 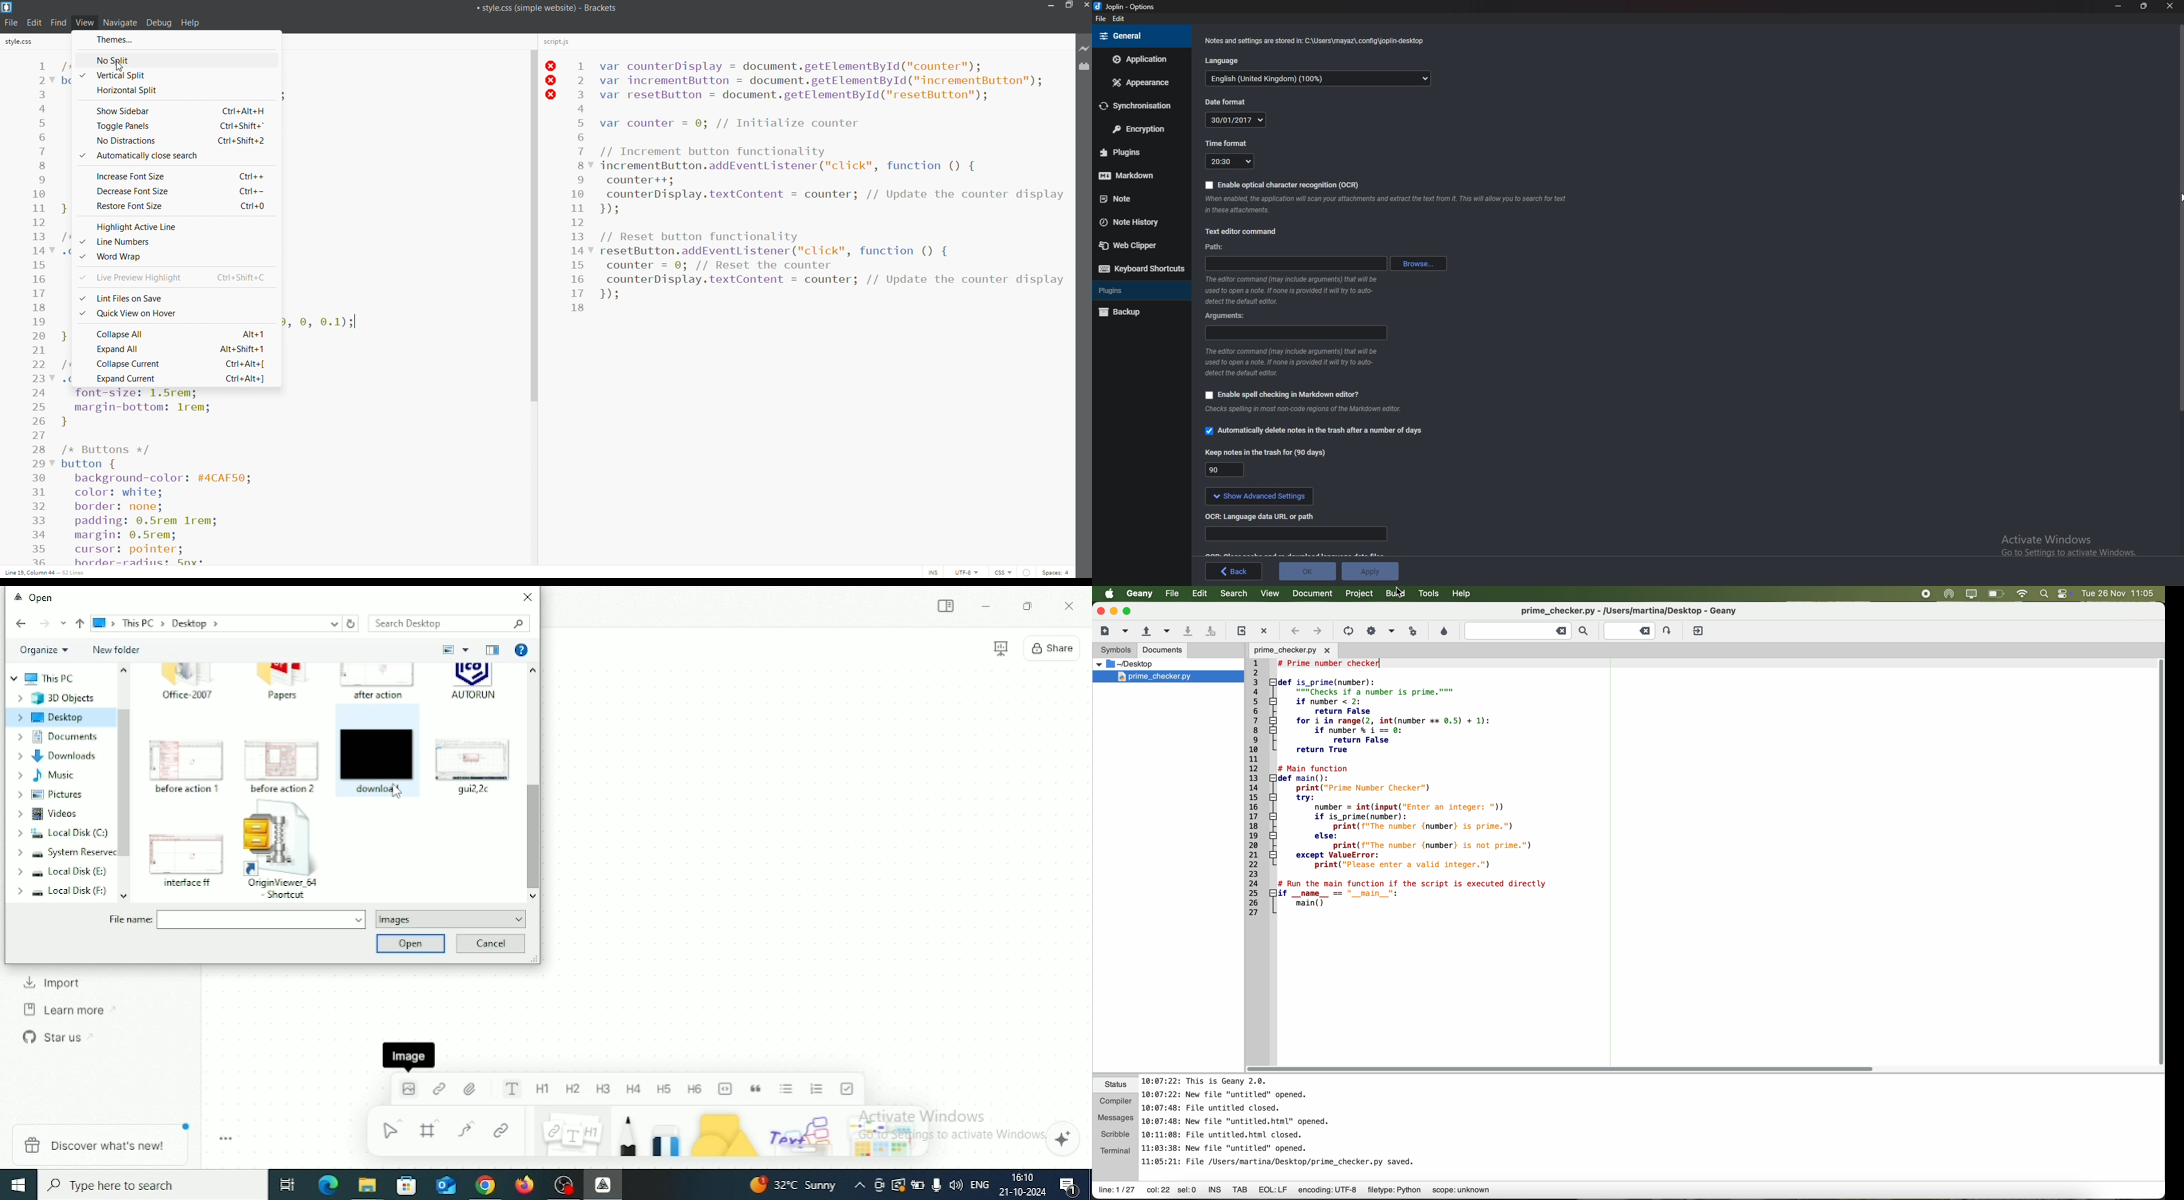 I want to click on Resize, so click(x=2142, y=6).